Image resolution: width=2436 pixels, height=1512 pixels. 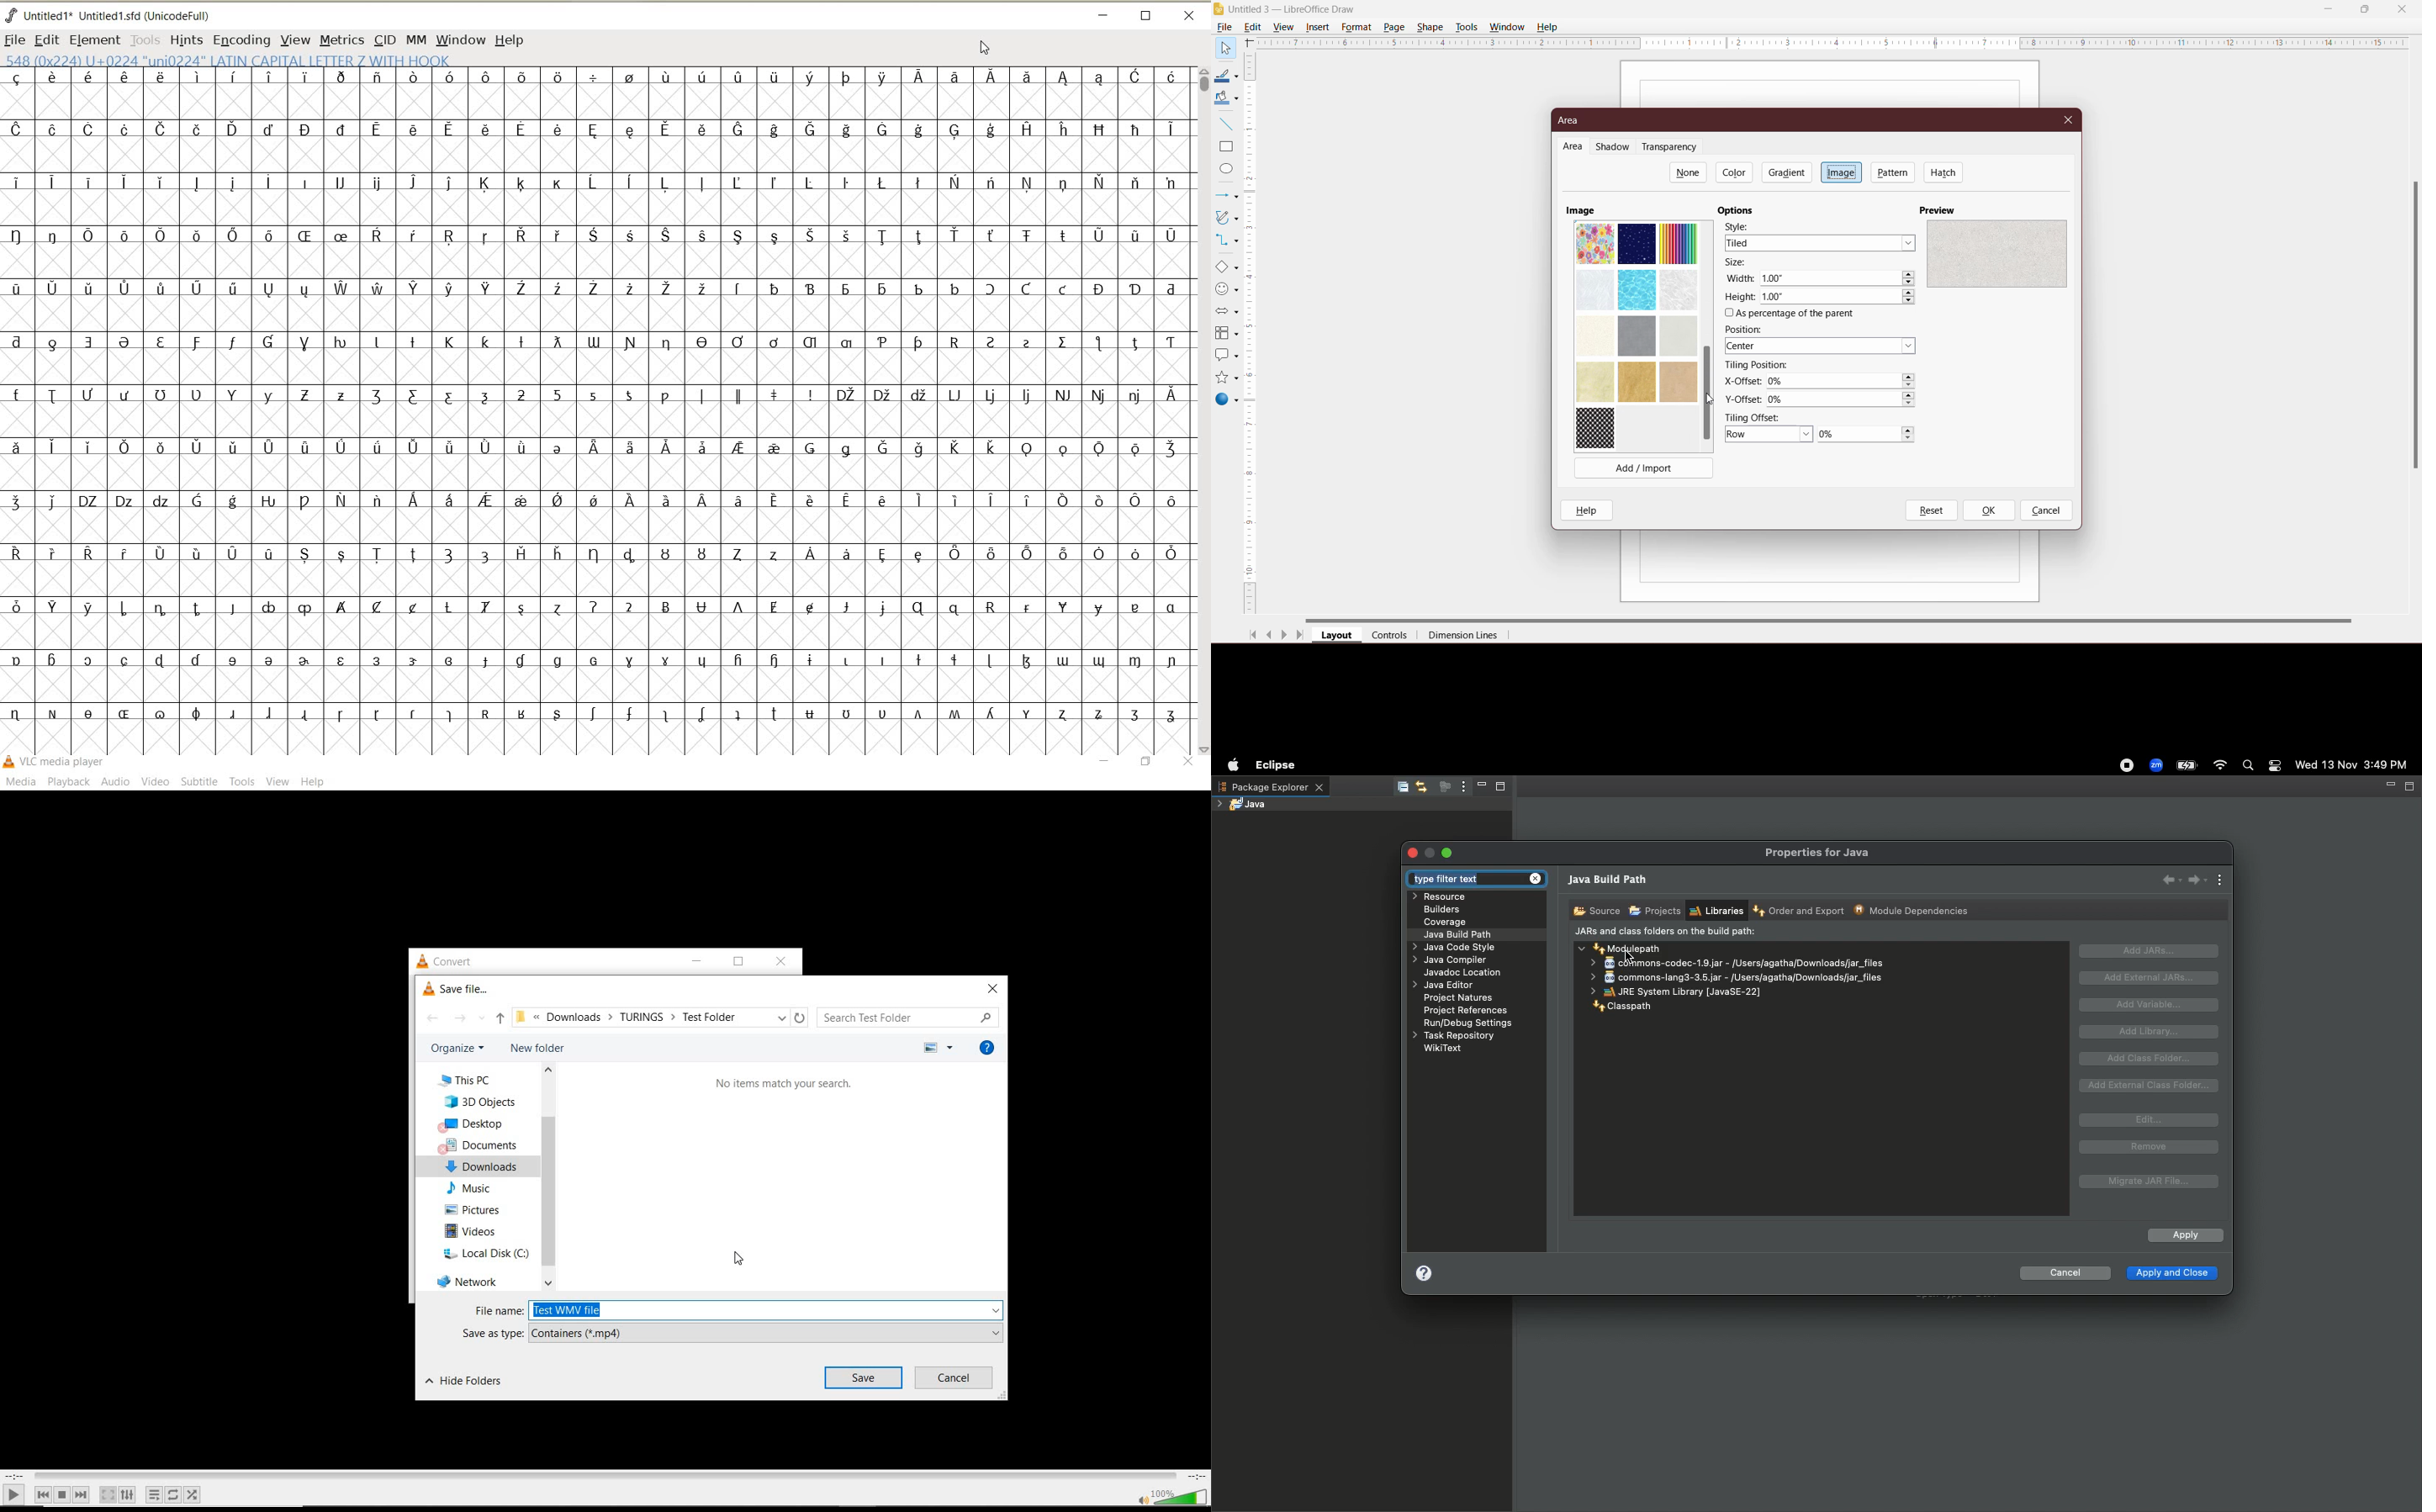 I want to click on CID, so click(x=385, y=41).